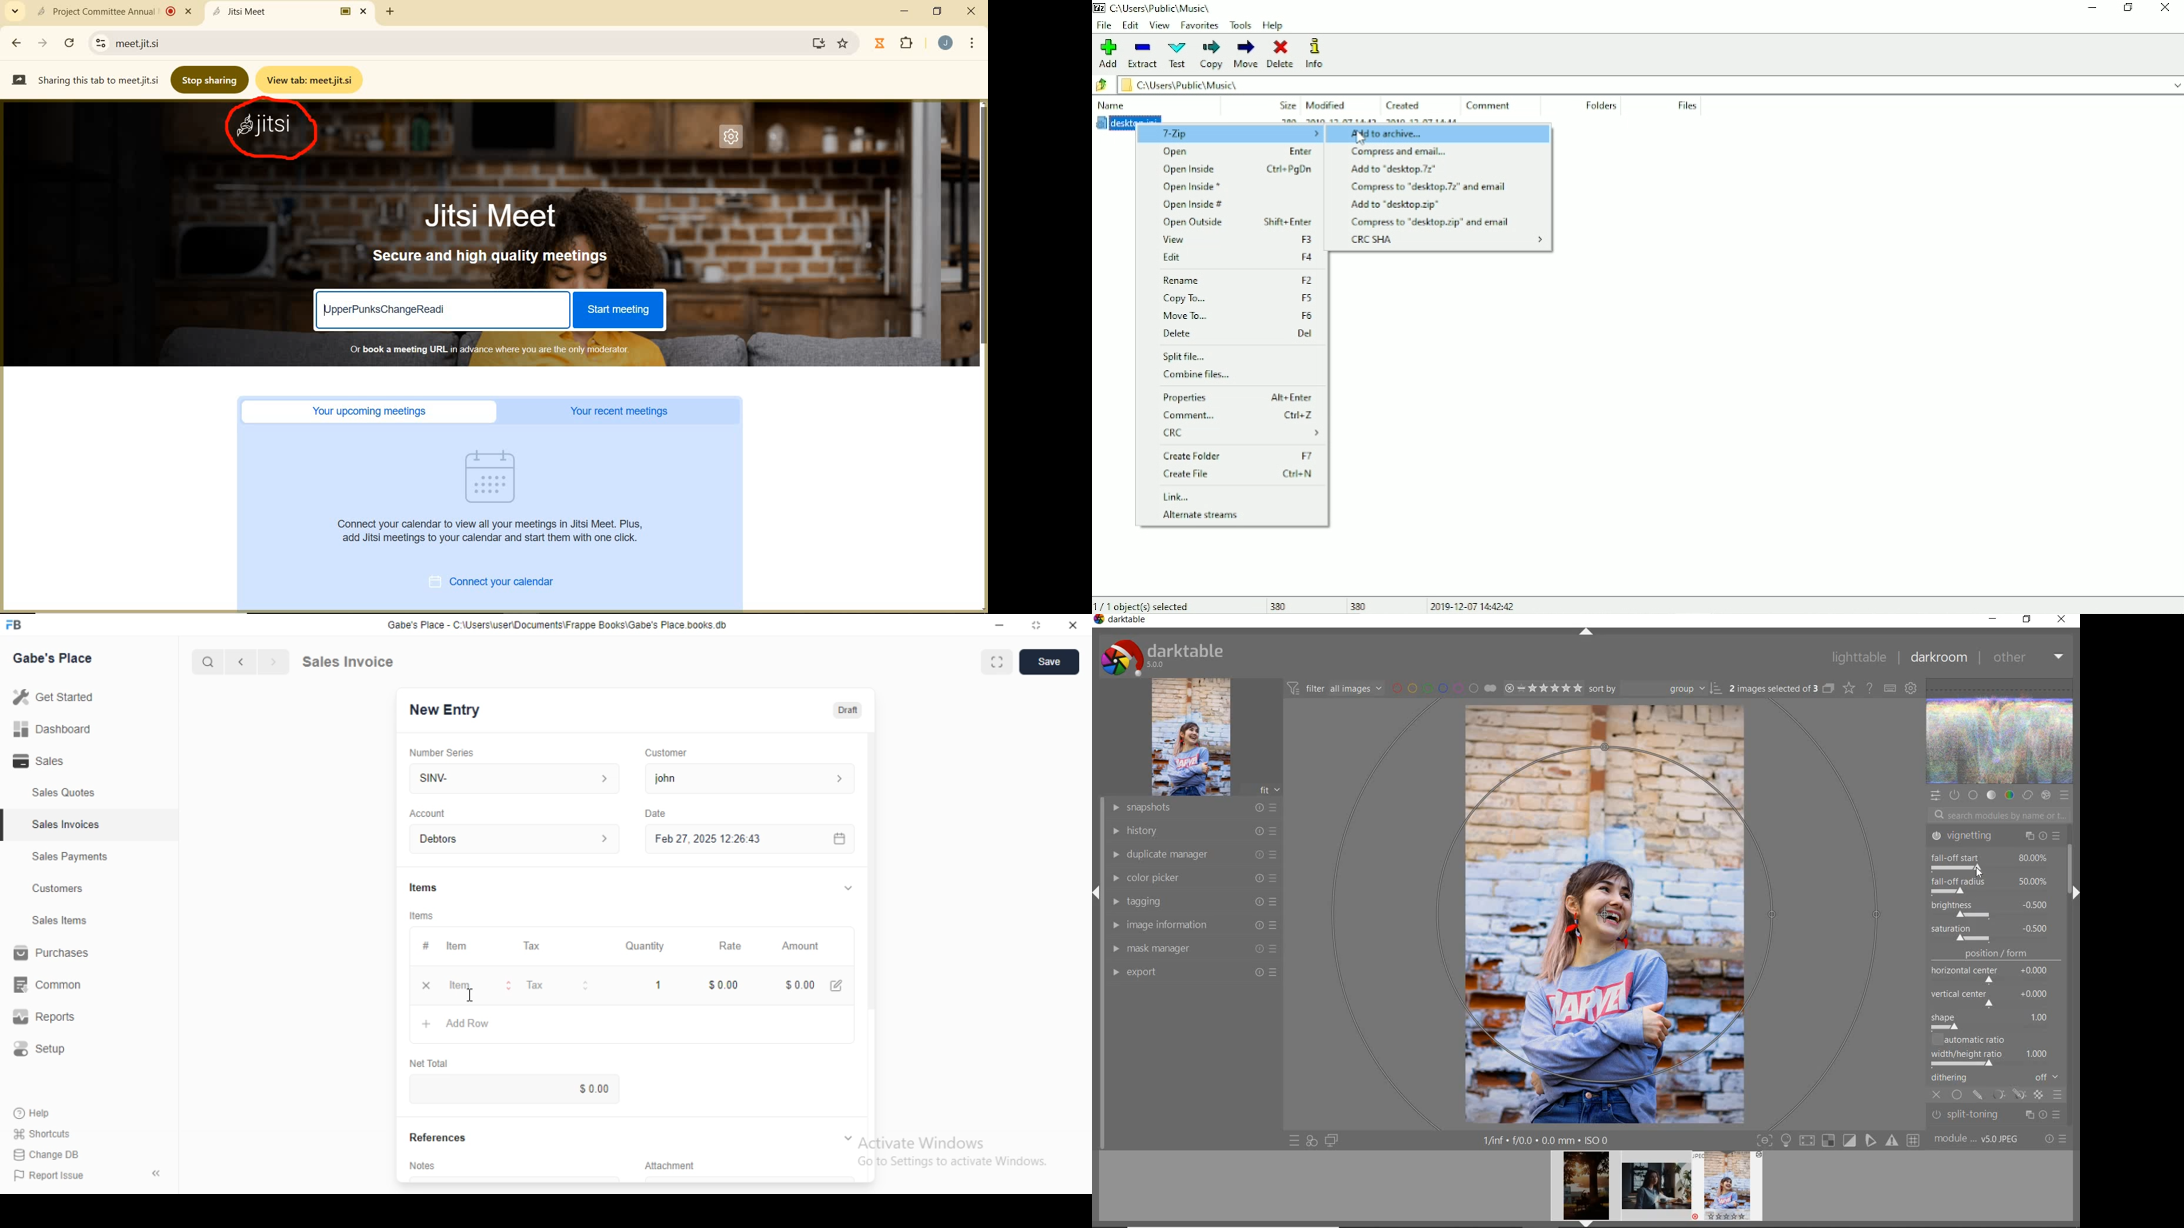  Describe the element at coordinates (2025, 620) in the screenshot. I see `RSTORE` at that location.